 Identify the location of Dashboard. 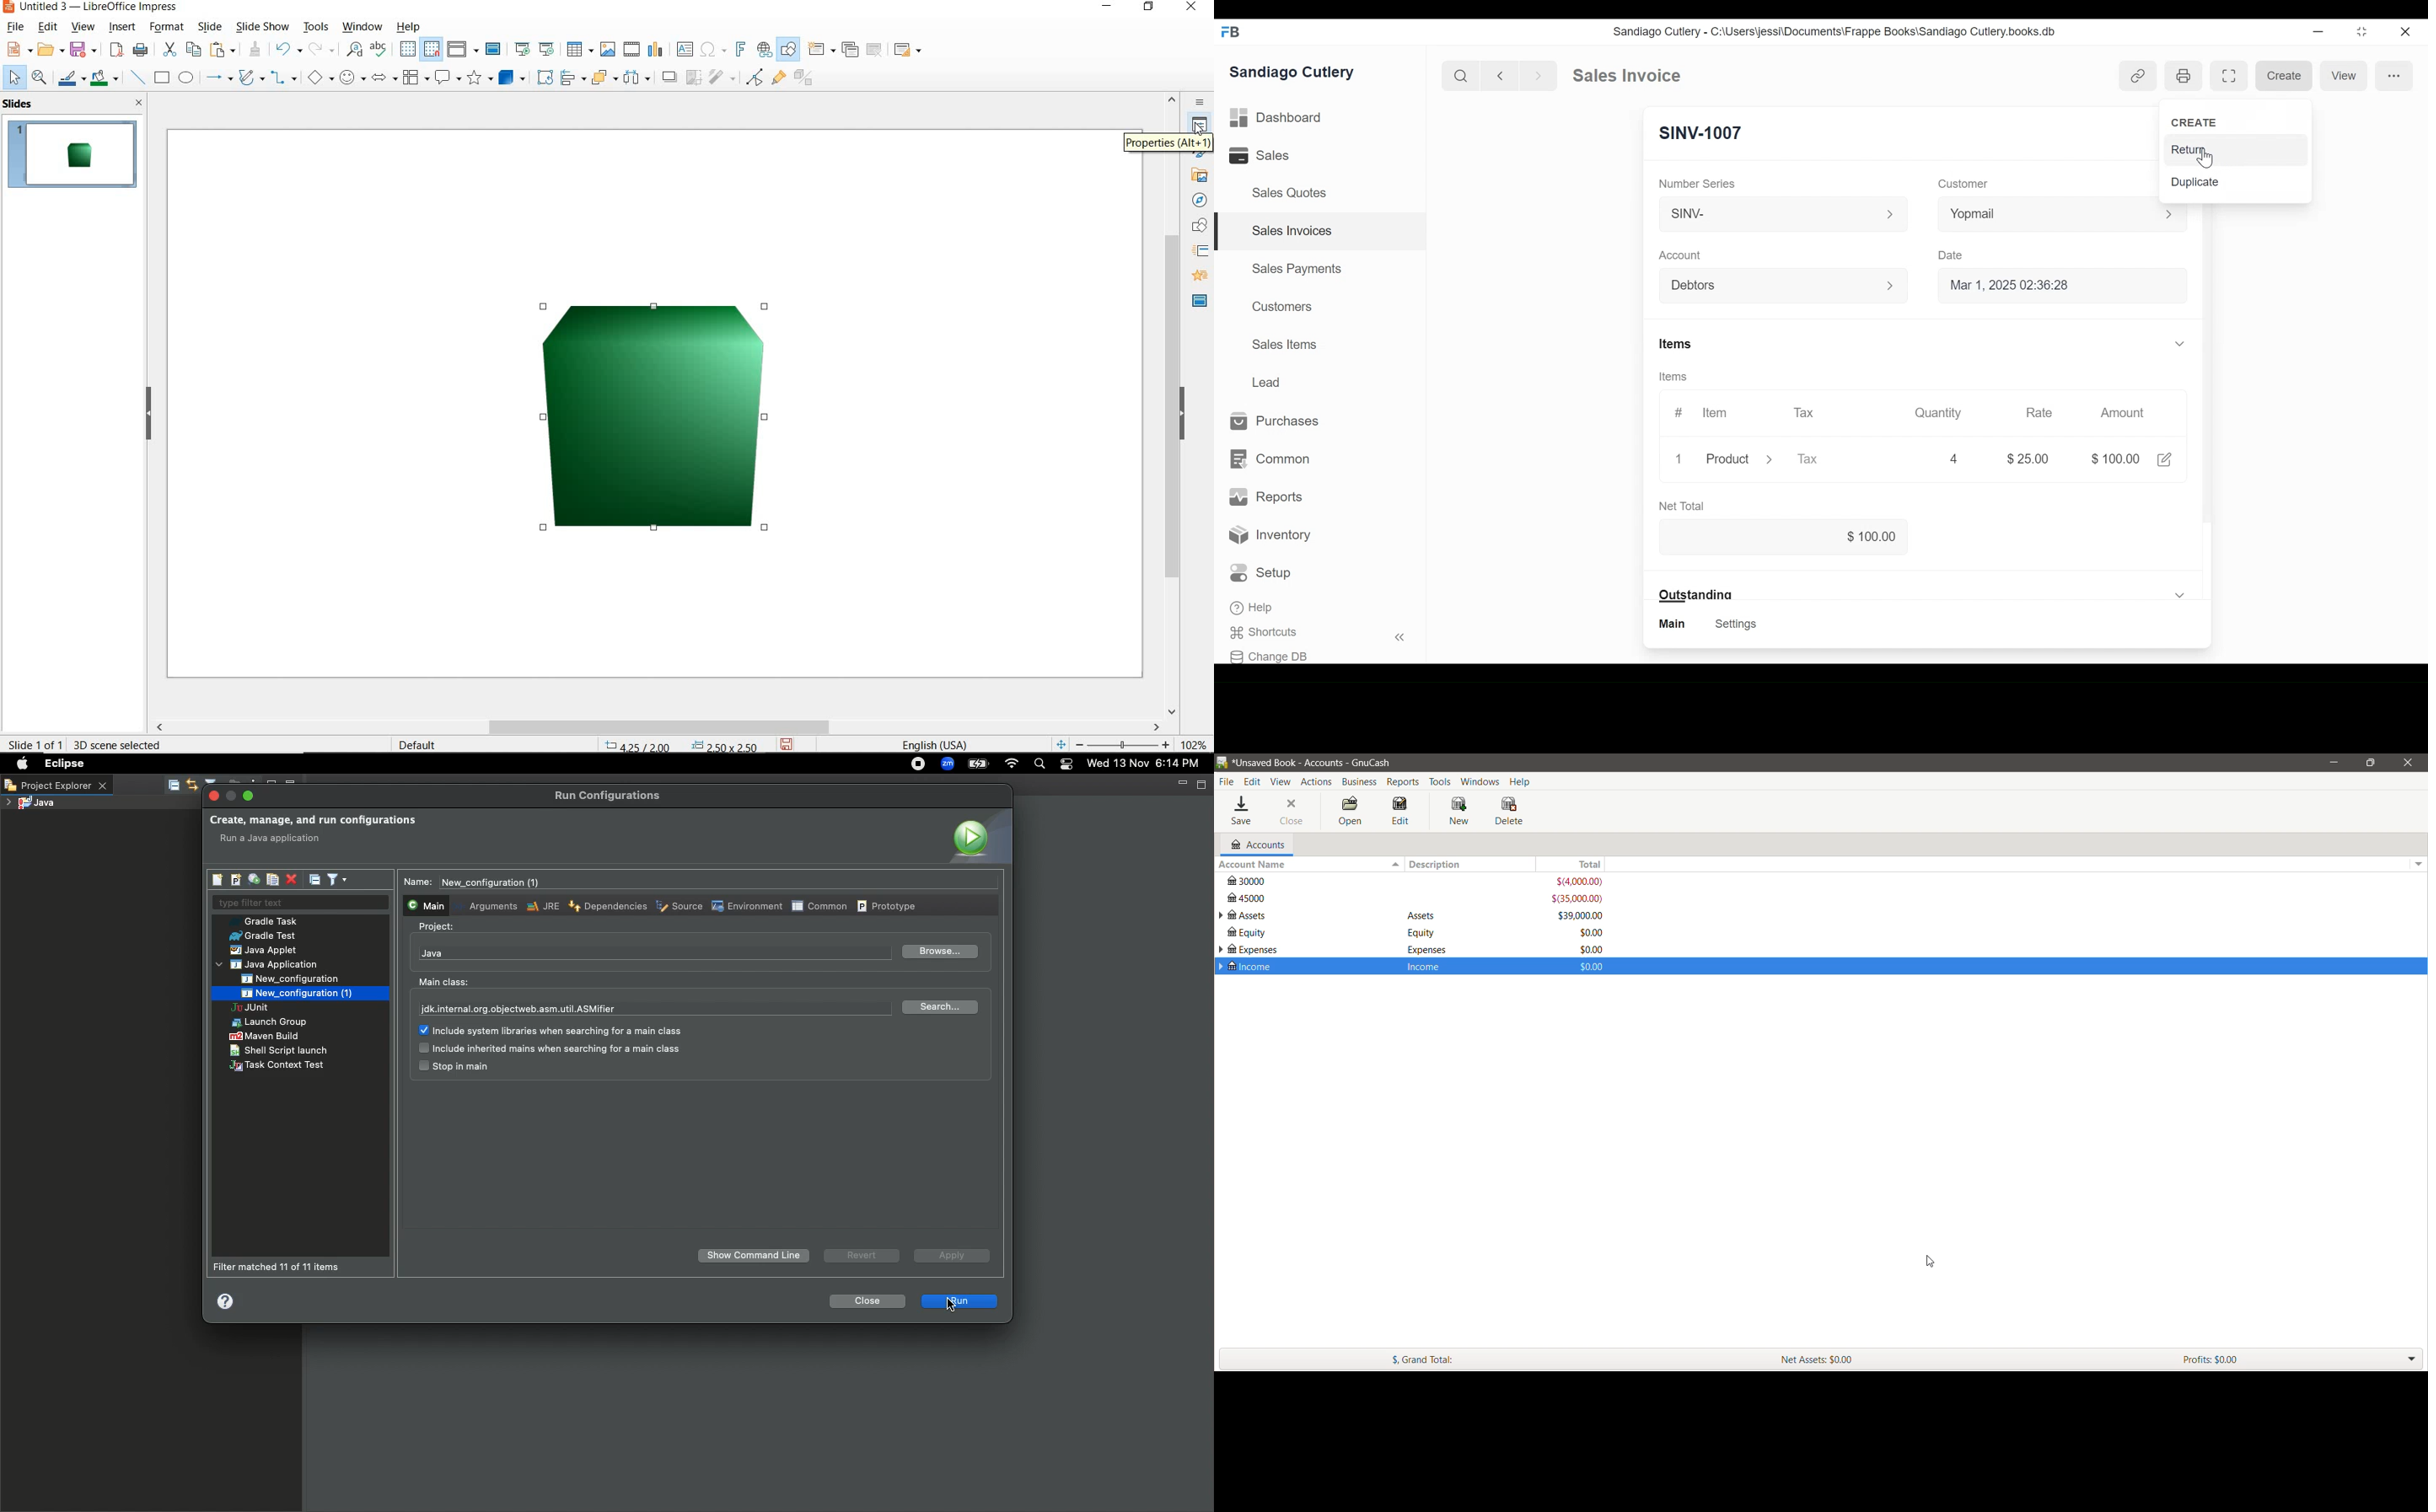
(1275, 118).